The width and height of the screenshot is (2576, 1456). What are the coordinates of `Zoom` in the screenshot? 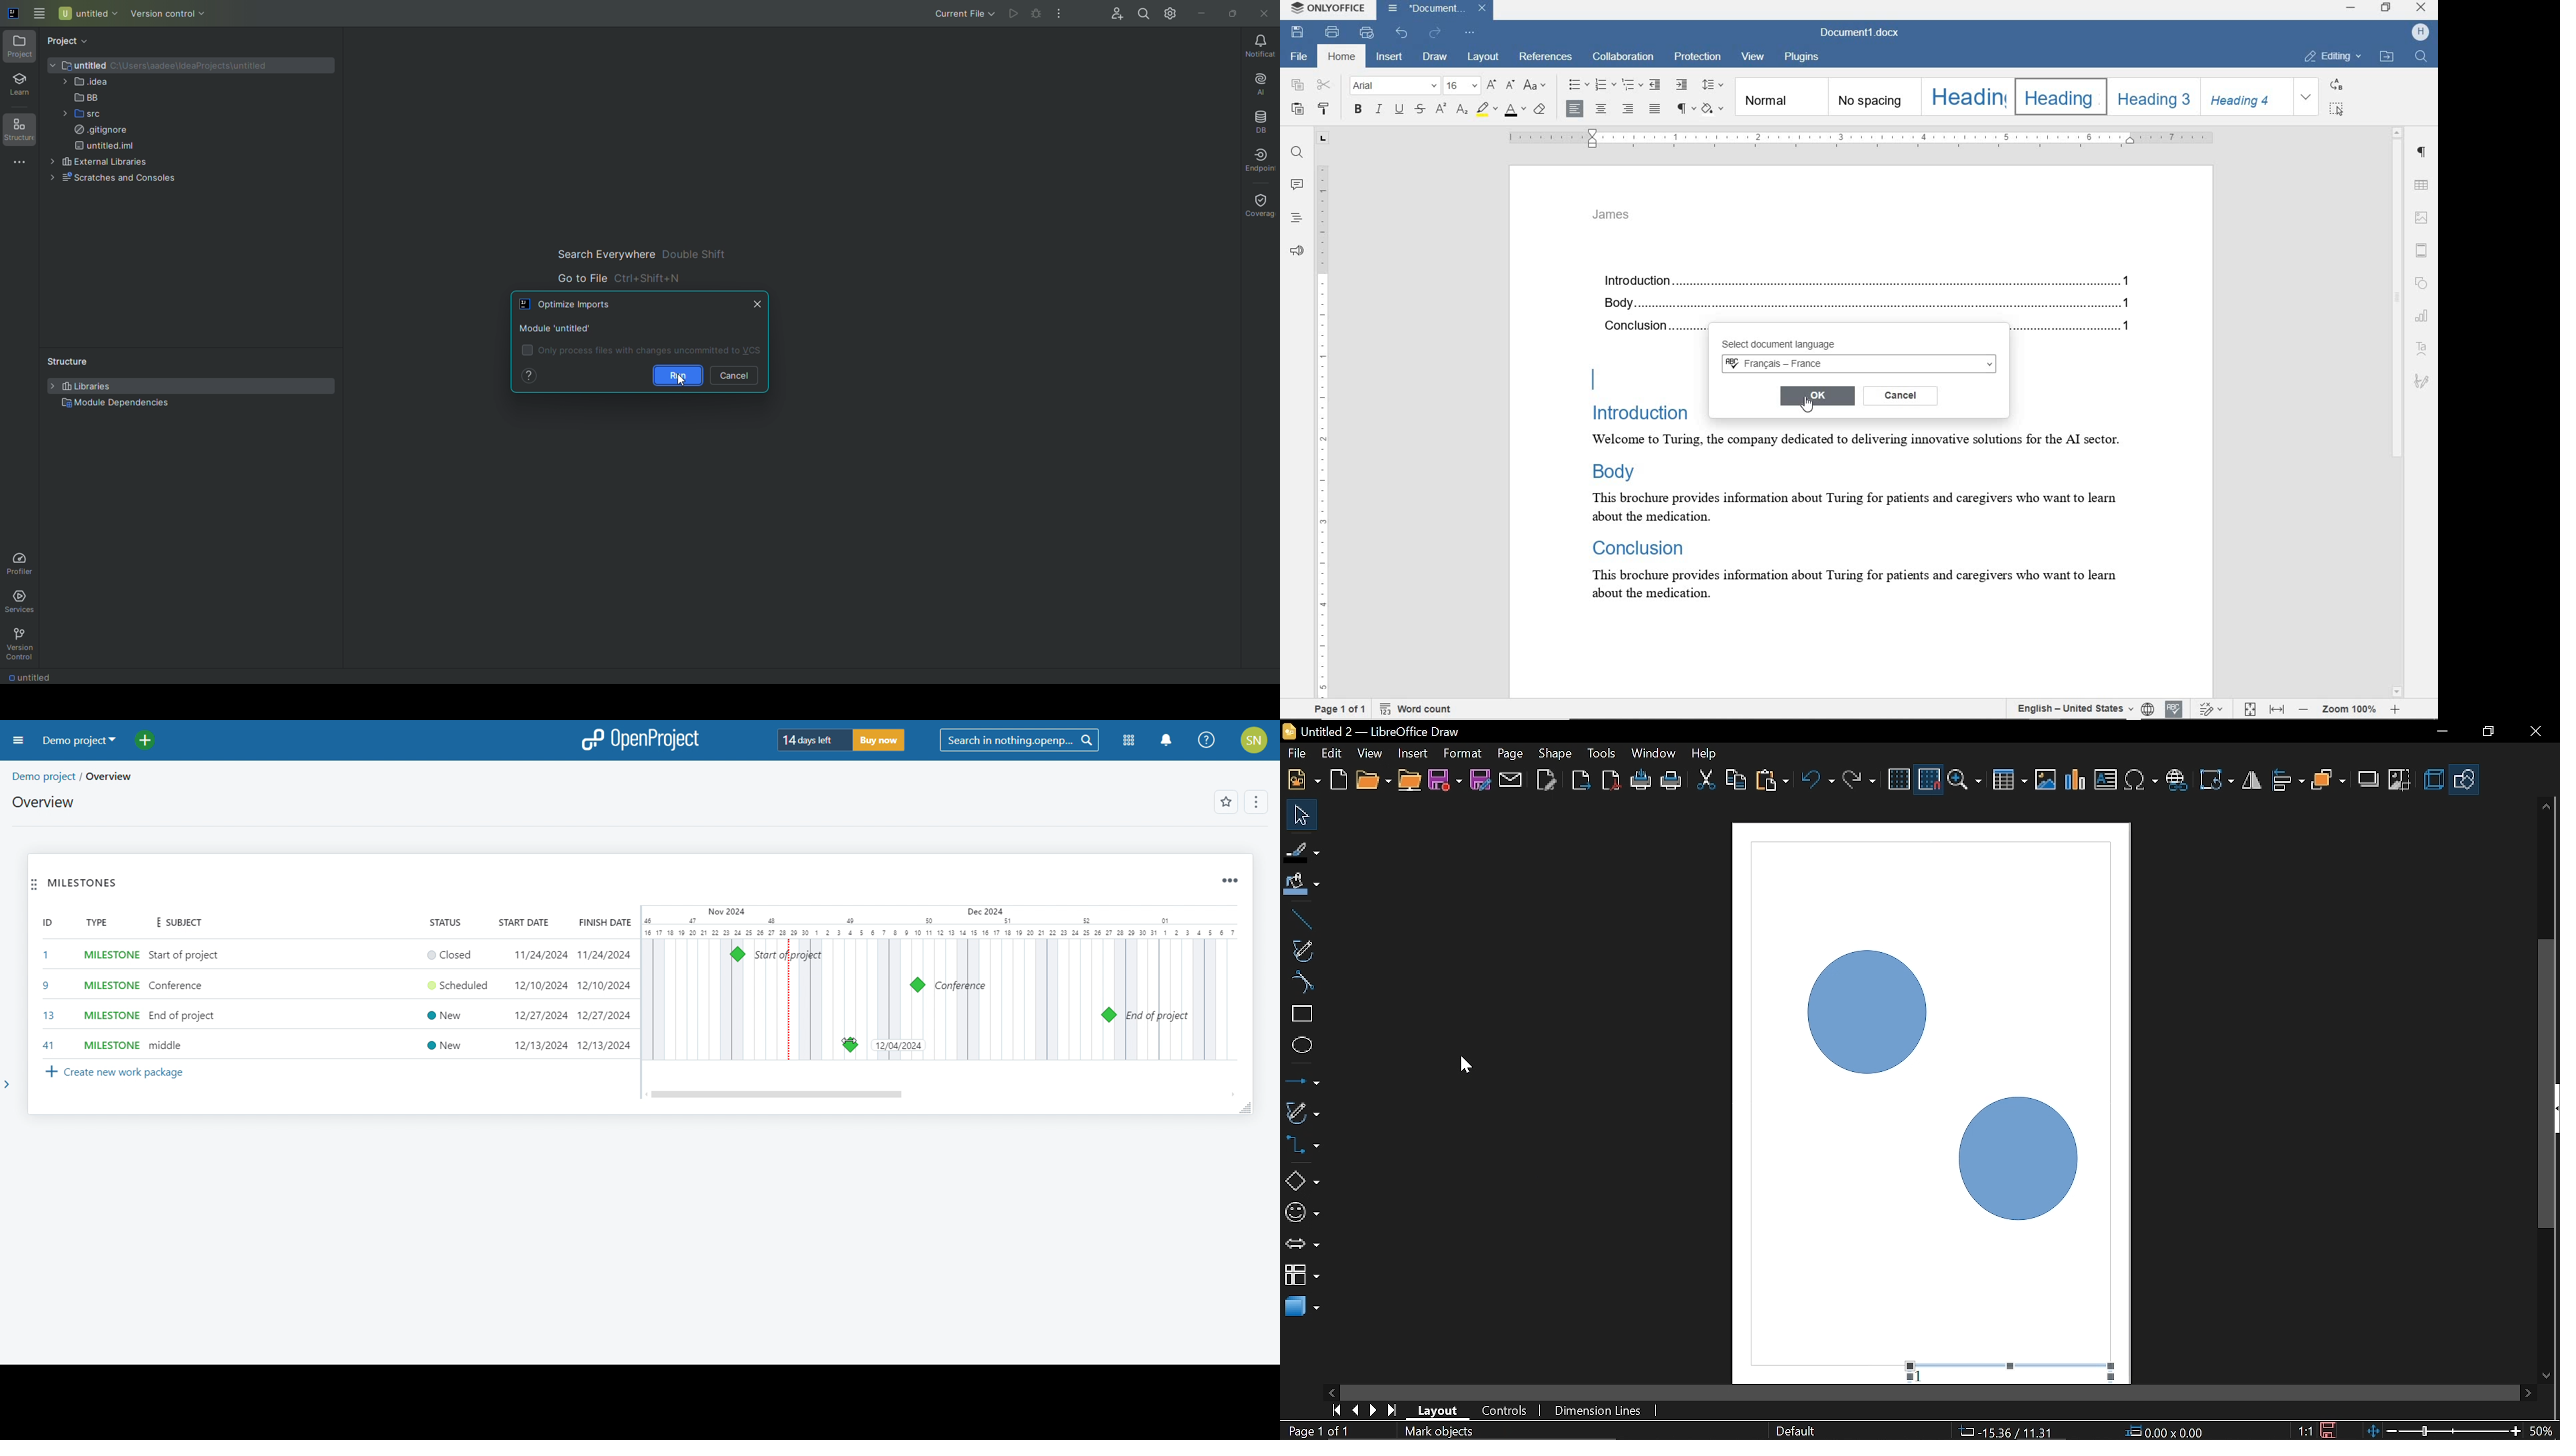 It's located at (1967, 781).